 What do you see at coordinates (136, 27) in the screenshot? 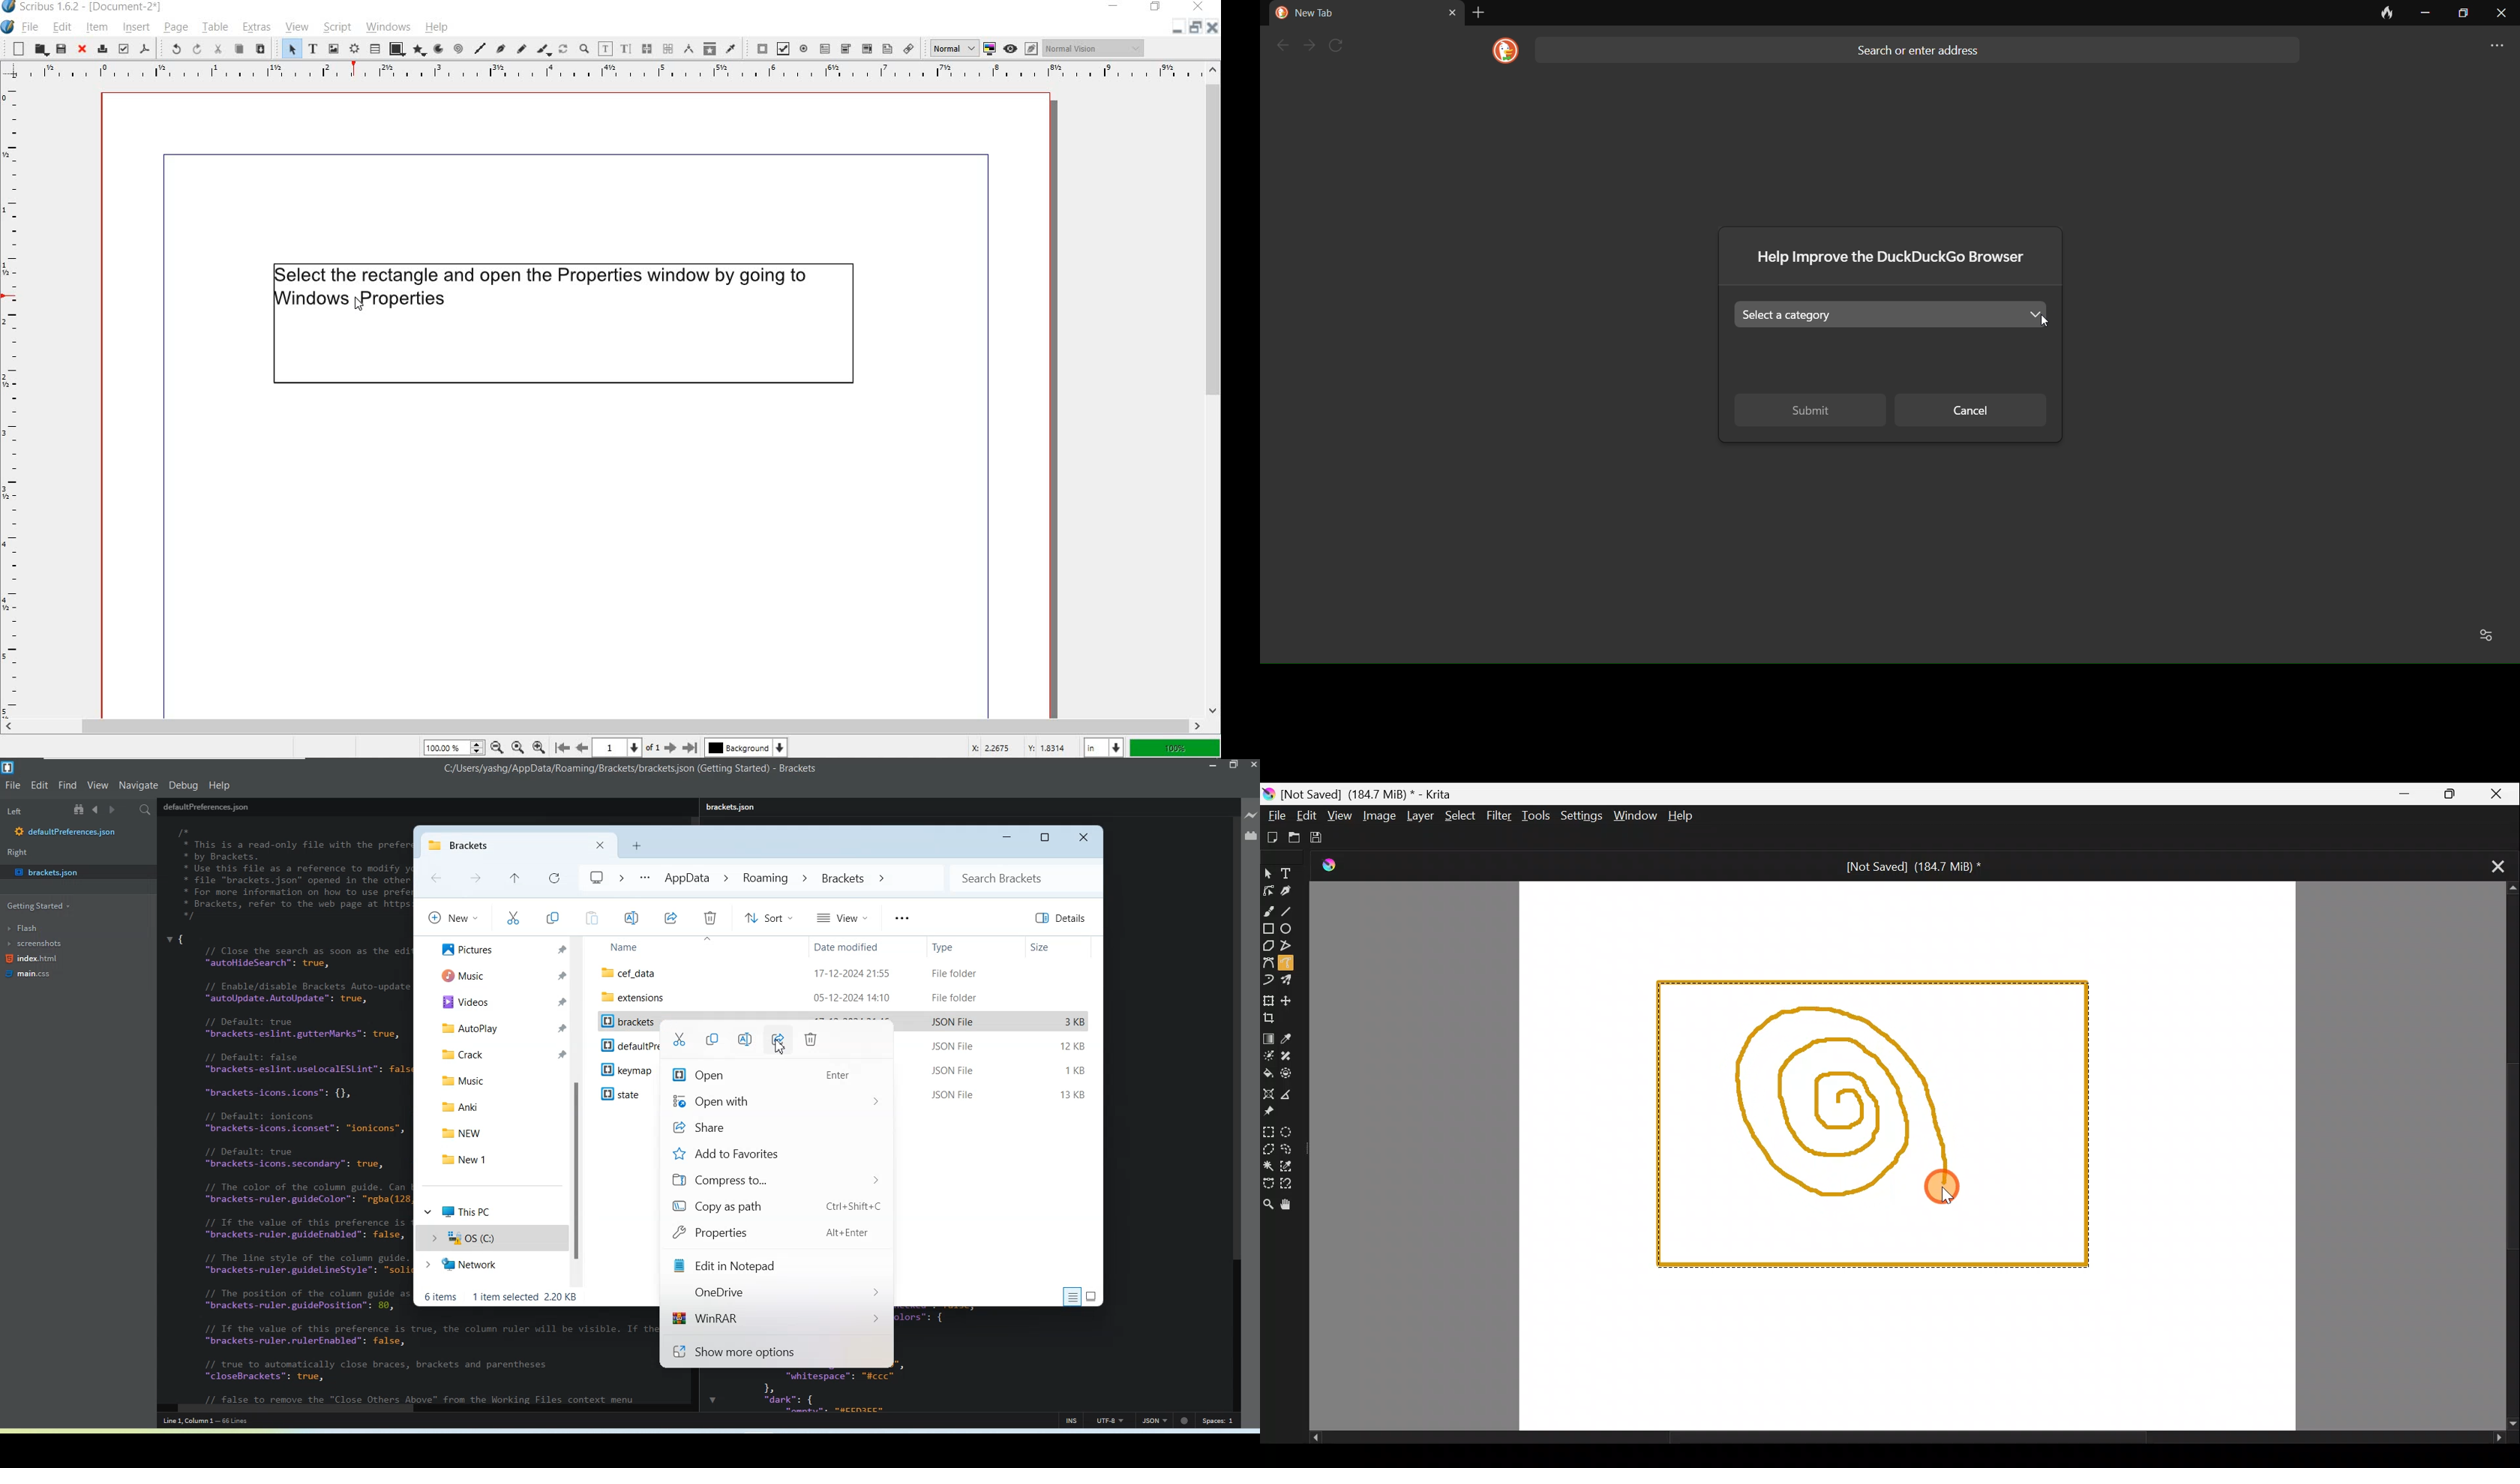
I see `insert` at bounding box center [136, 27].